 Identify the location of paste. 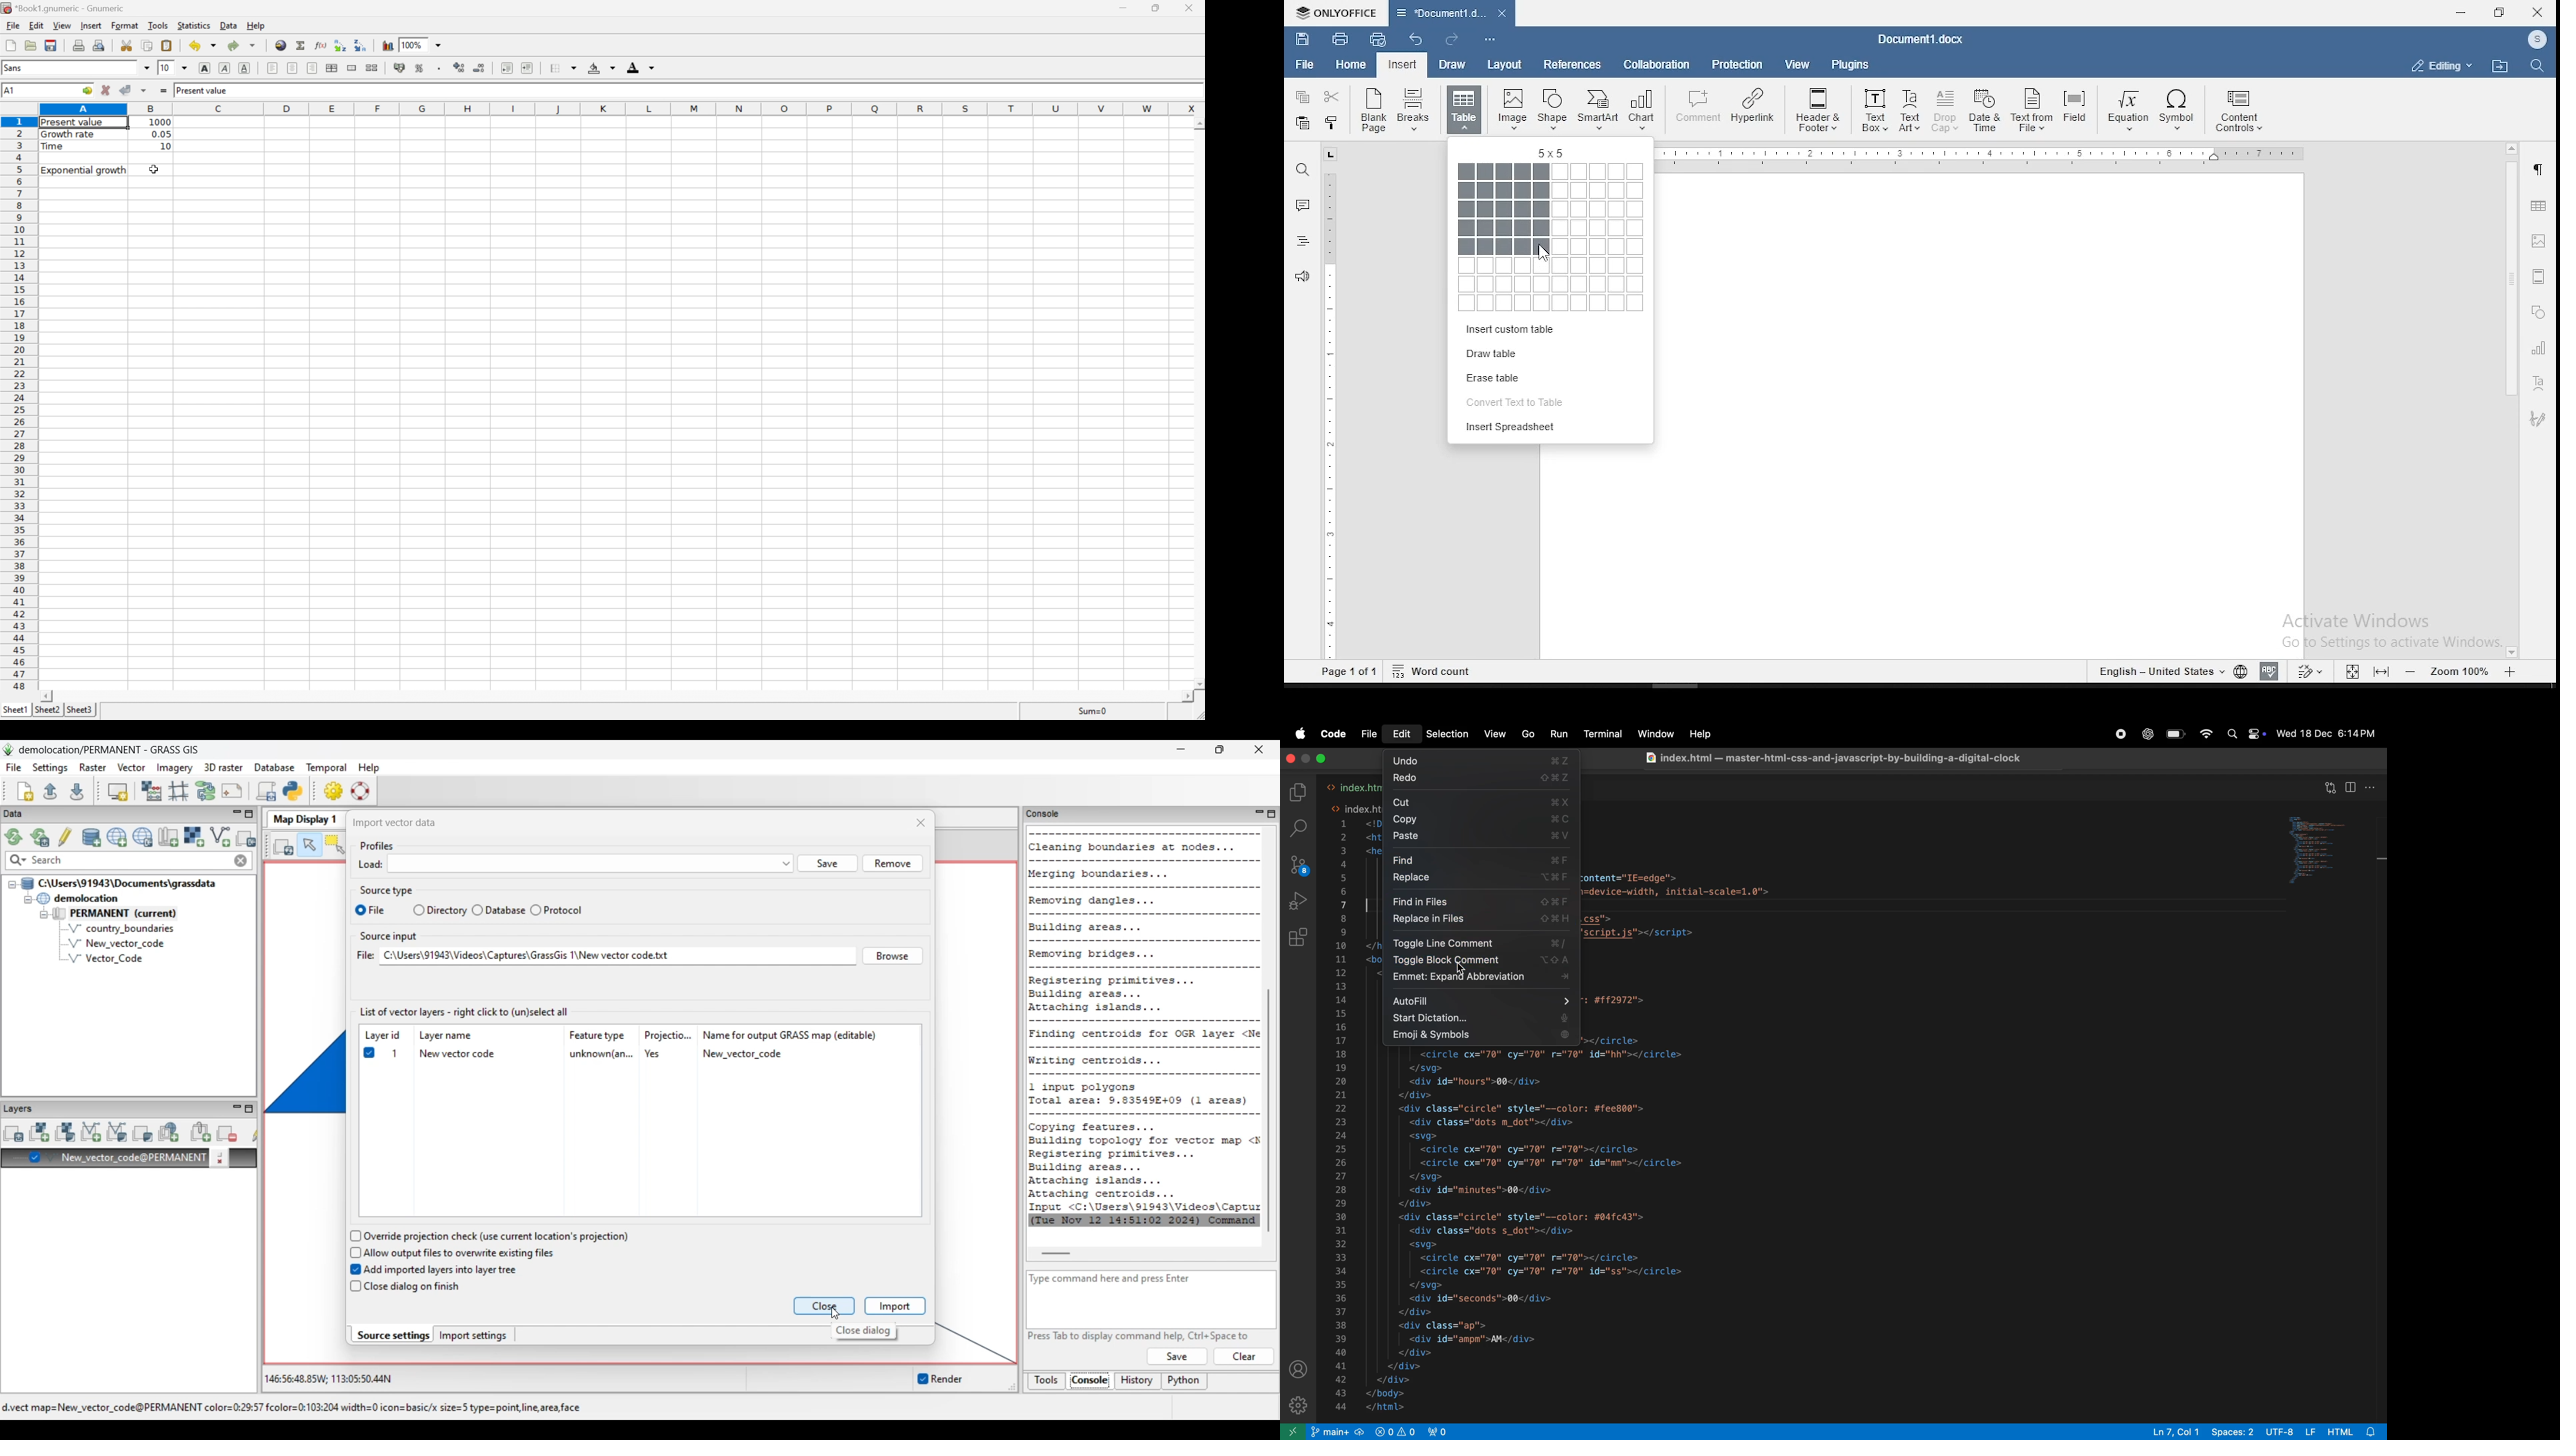
(1303, 126).